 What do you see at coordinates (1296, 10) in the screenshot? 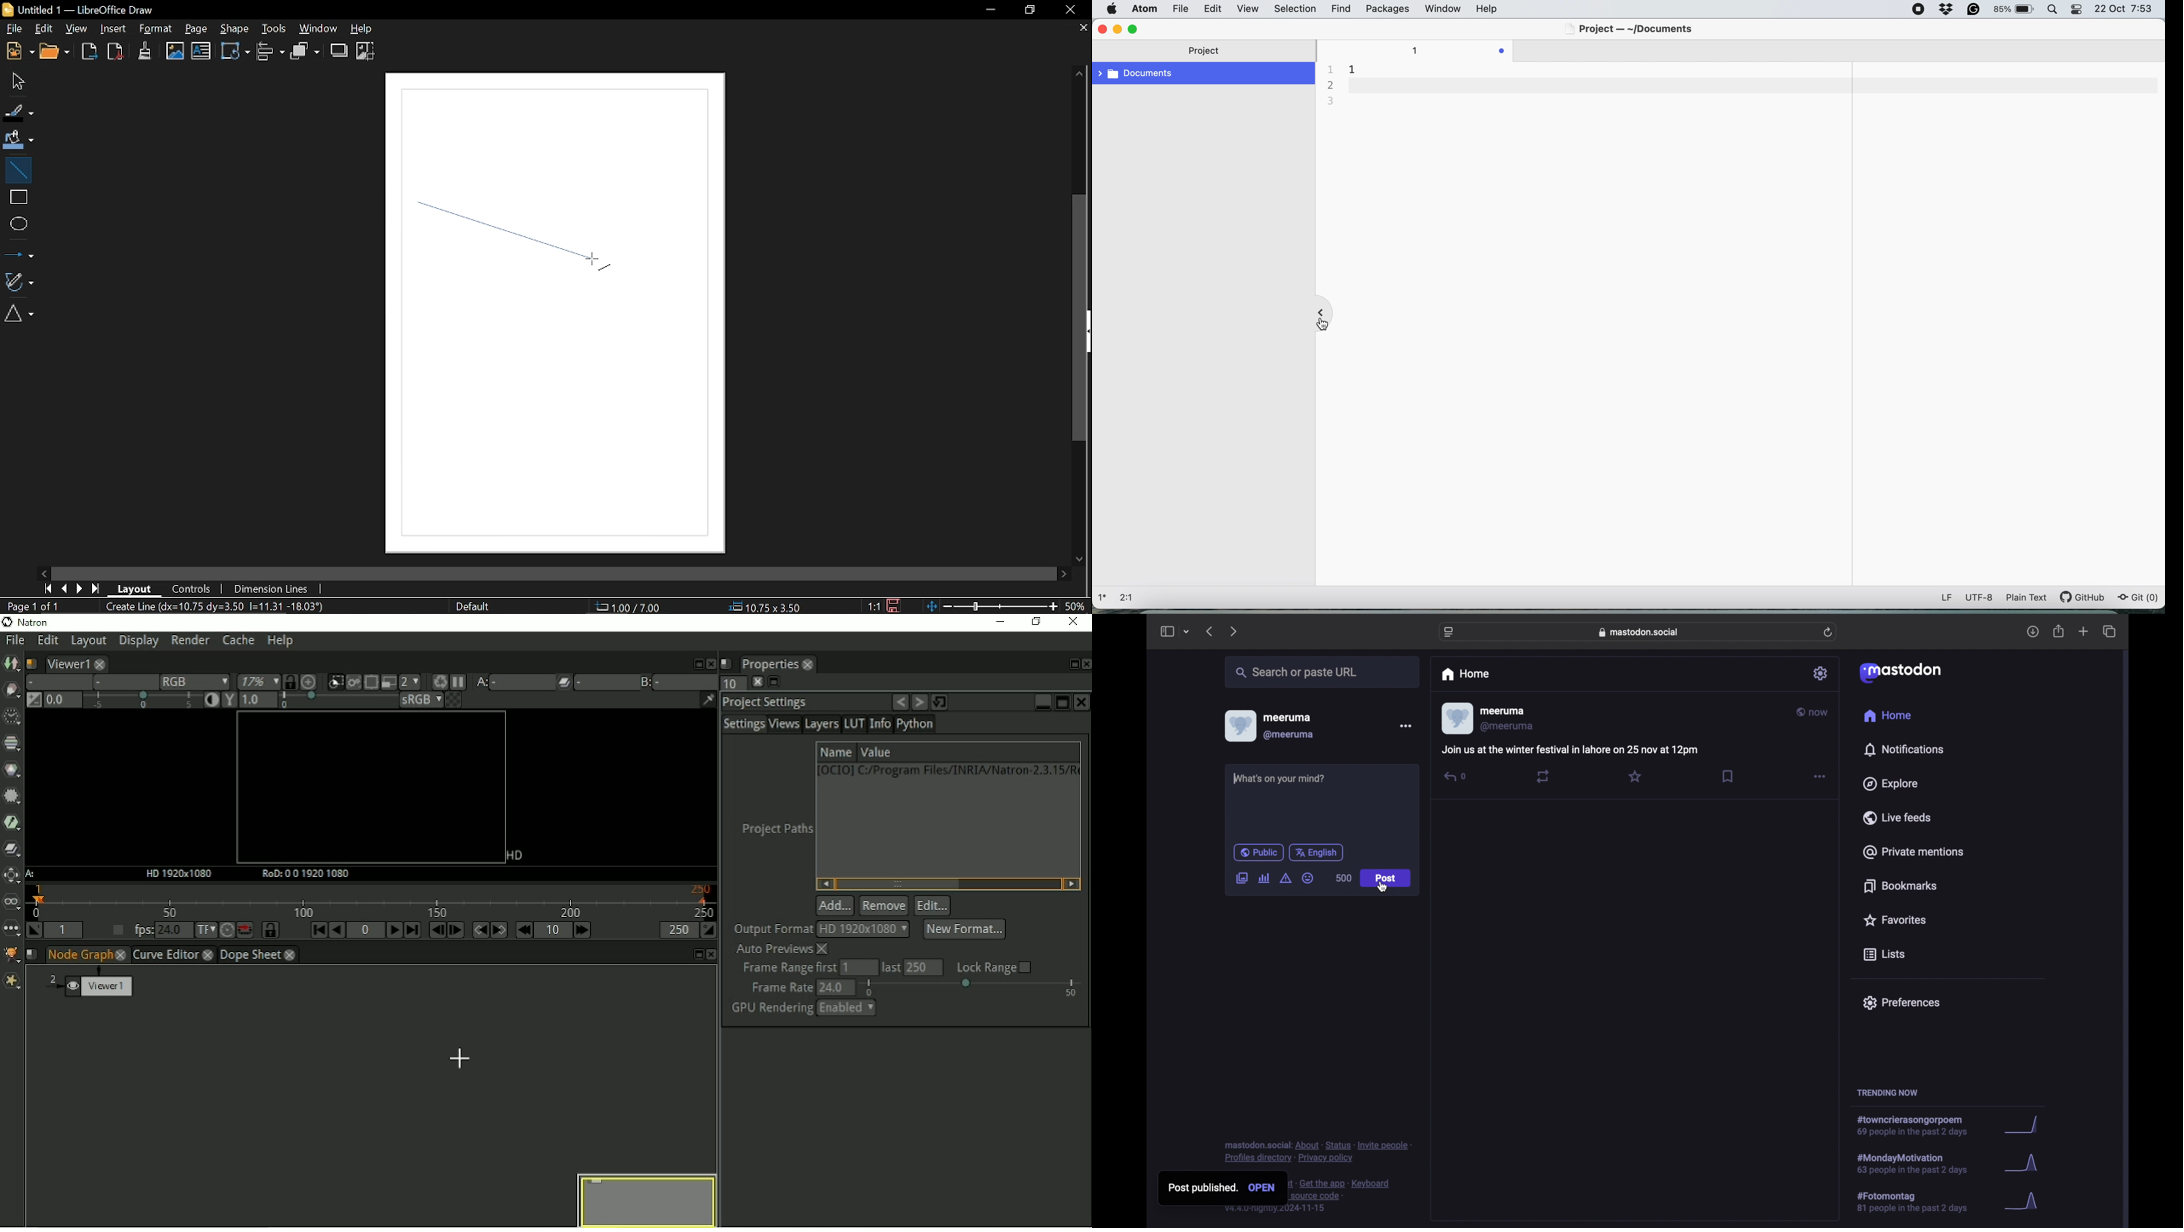
I see `selection` at bounding box center [1296, 10].